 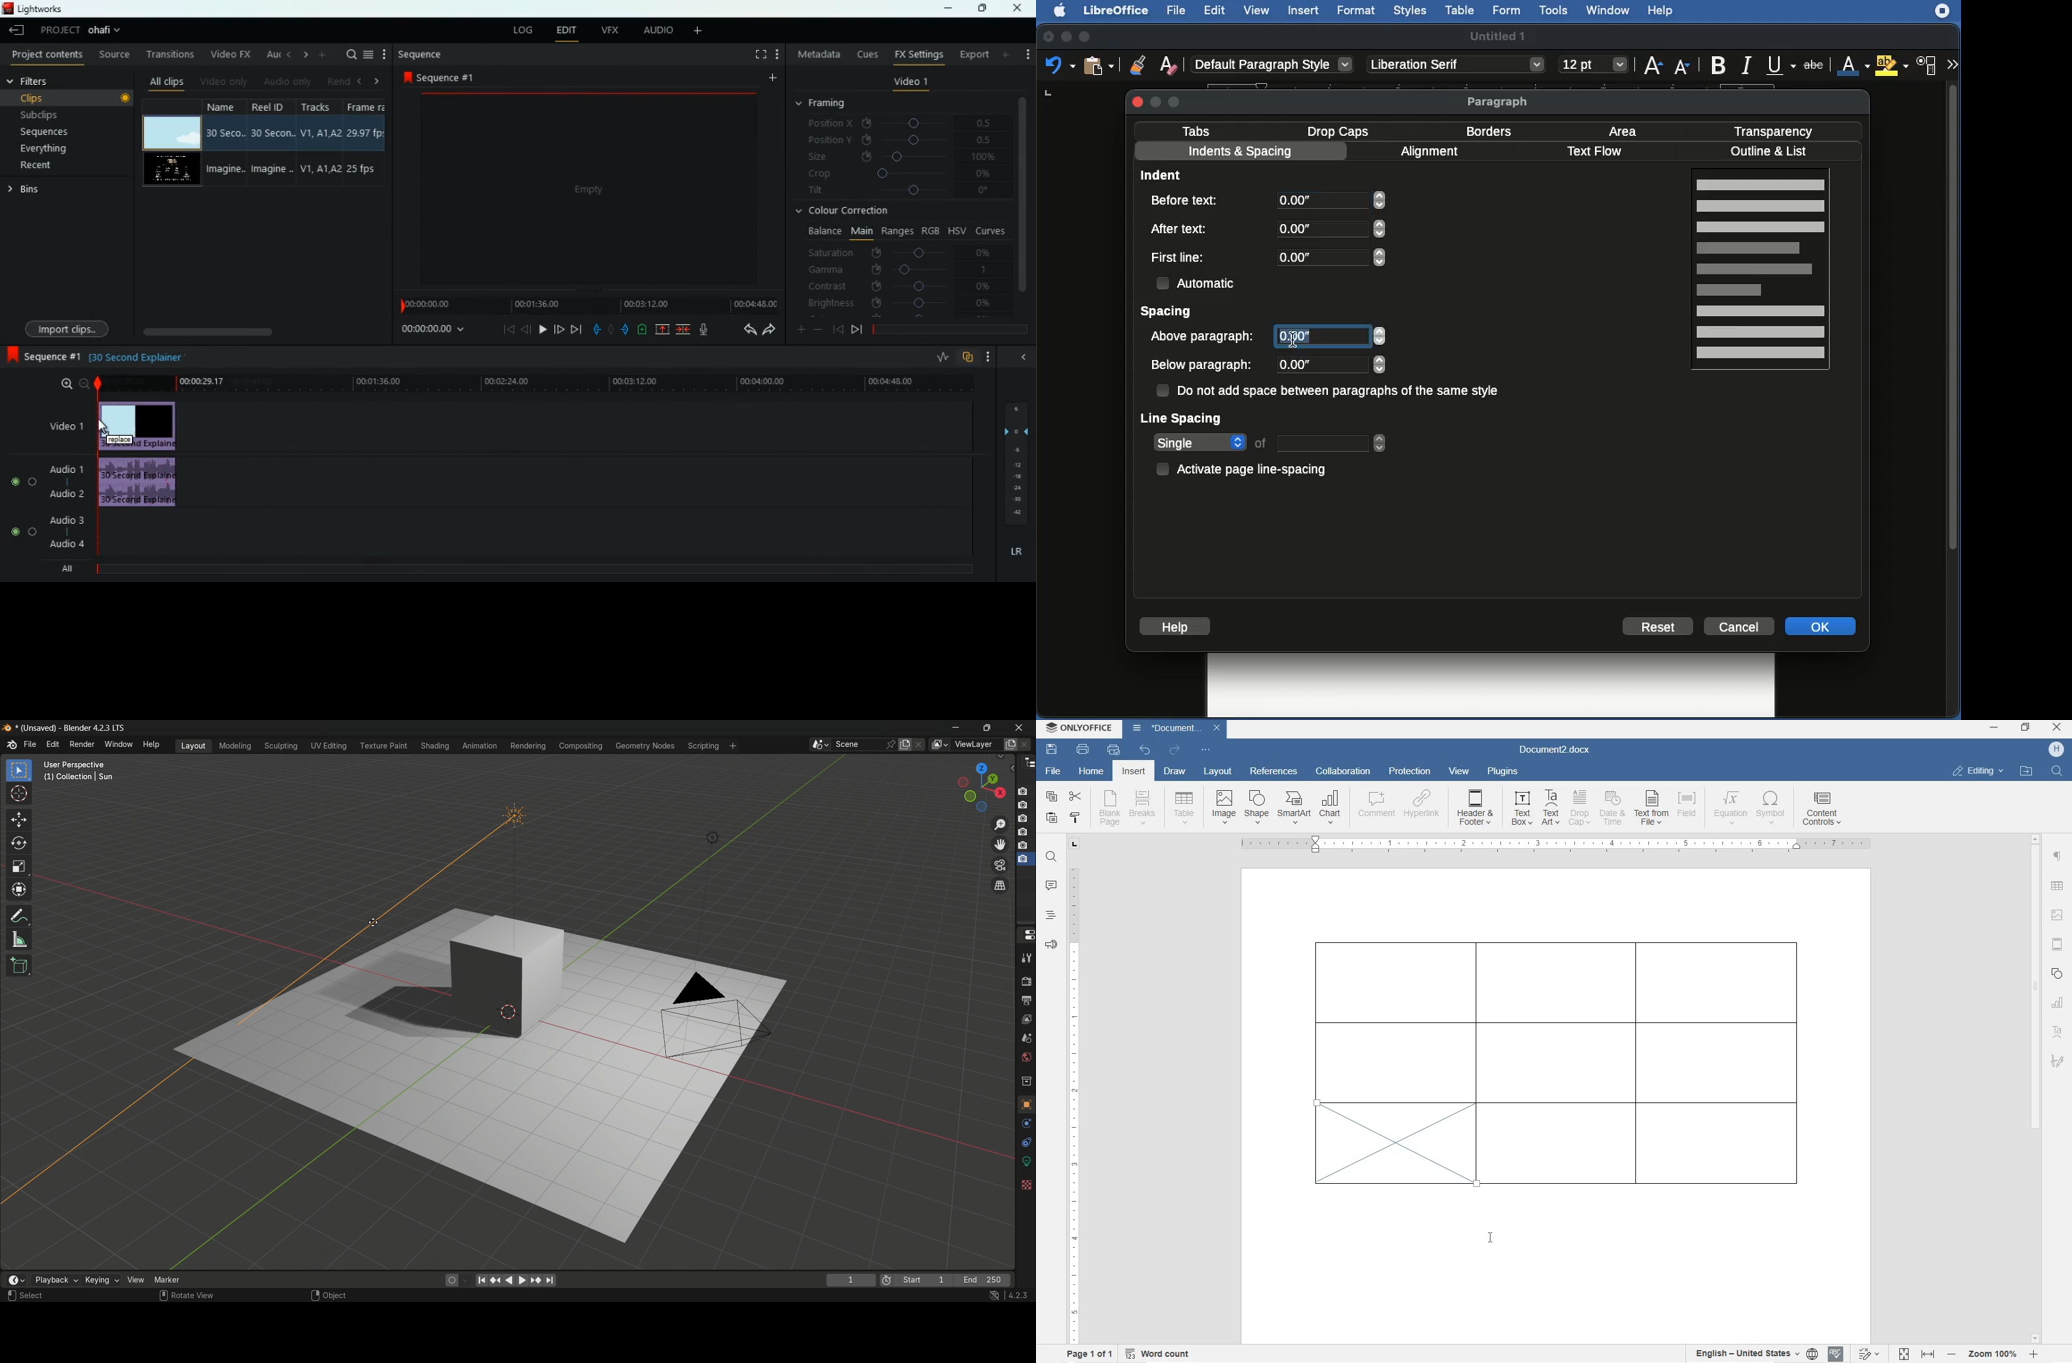 What do you see at coordinates (596, 330) in the screenshot?
I see `pull` at bounding box center [596, 330].